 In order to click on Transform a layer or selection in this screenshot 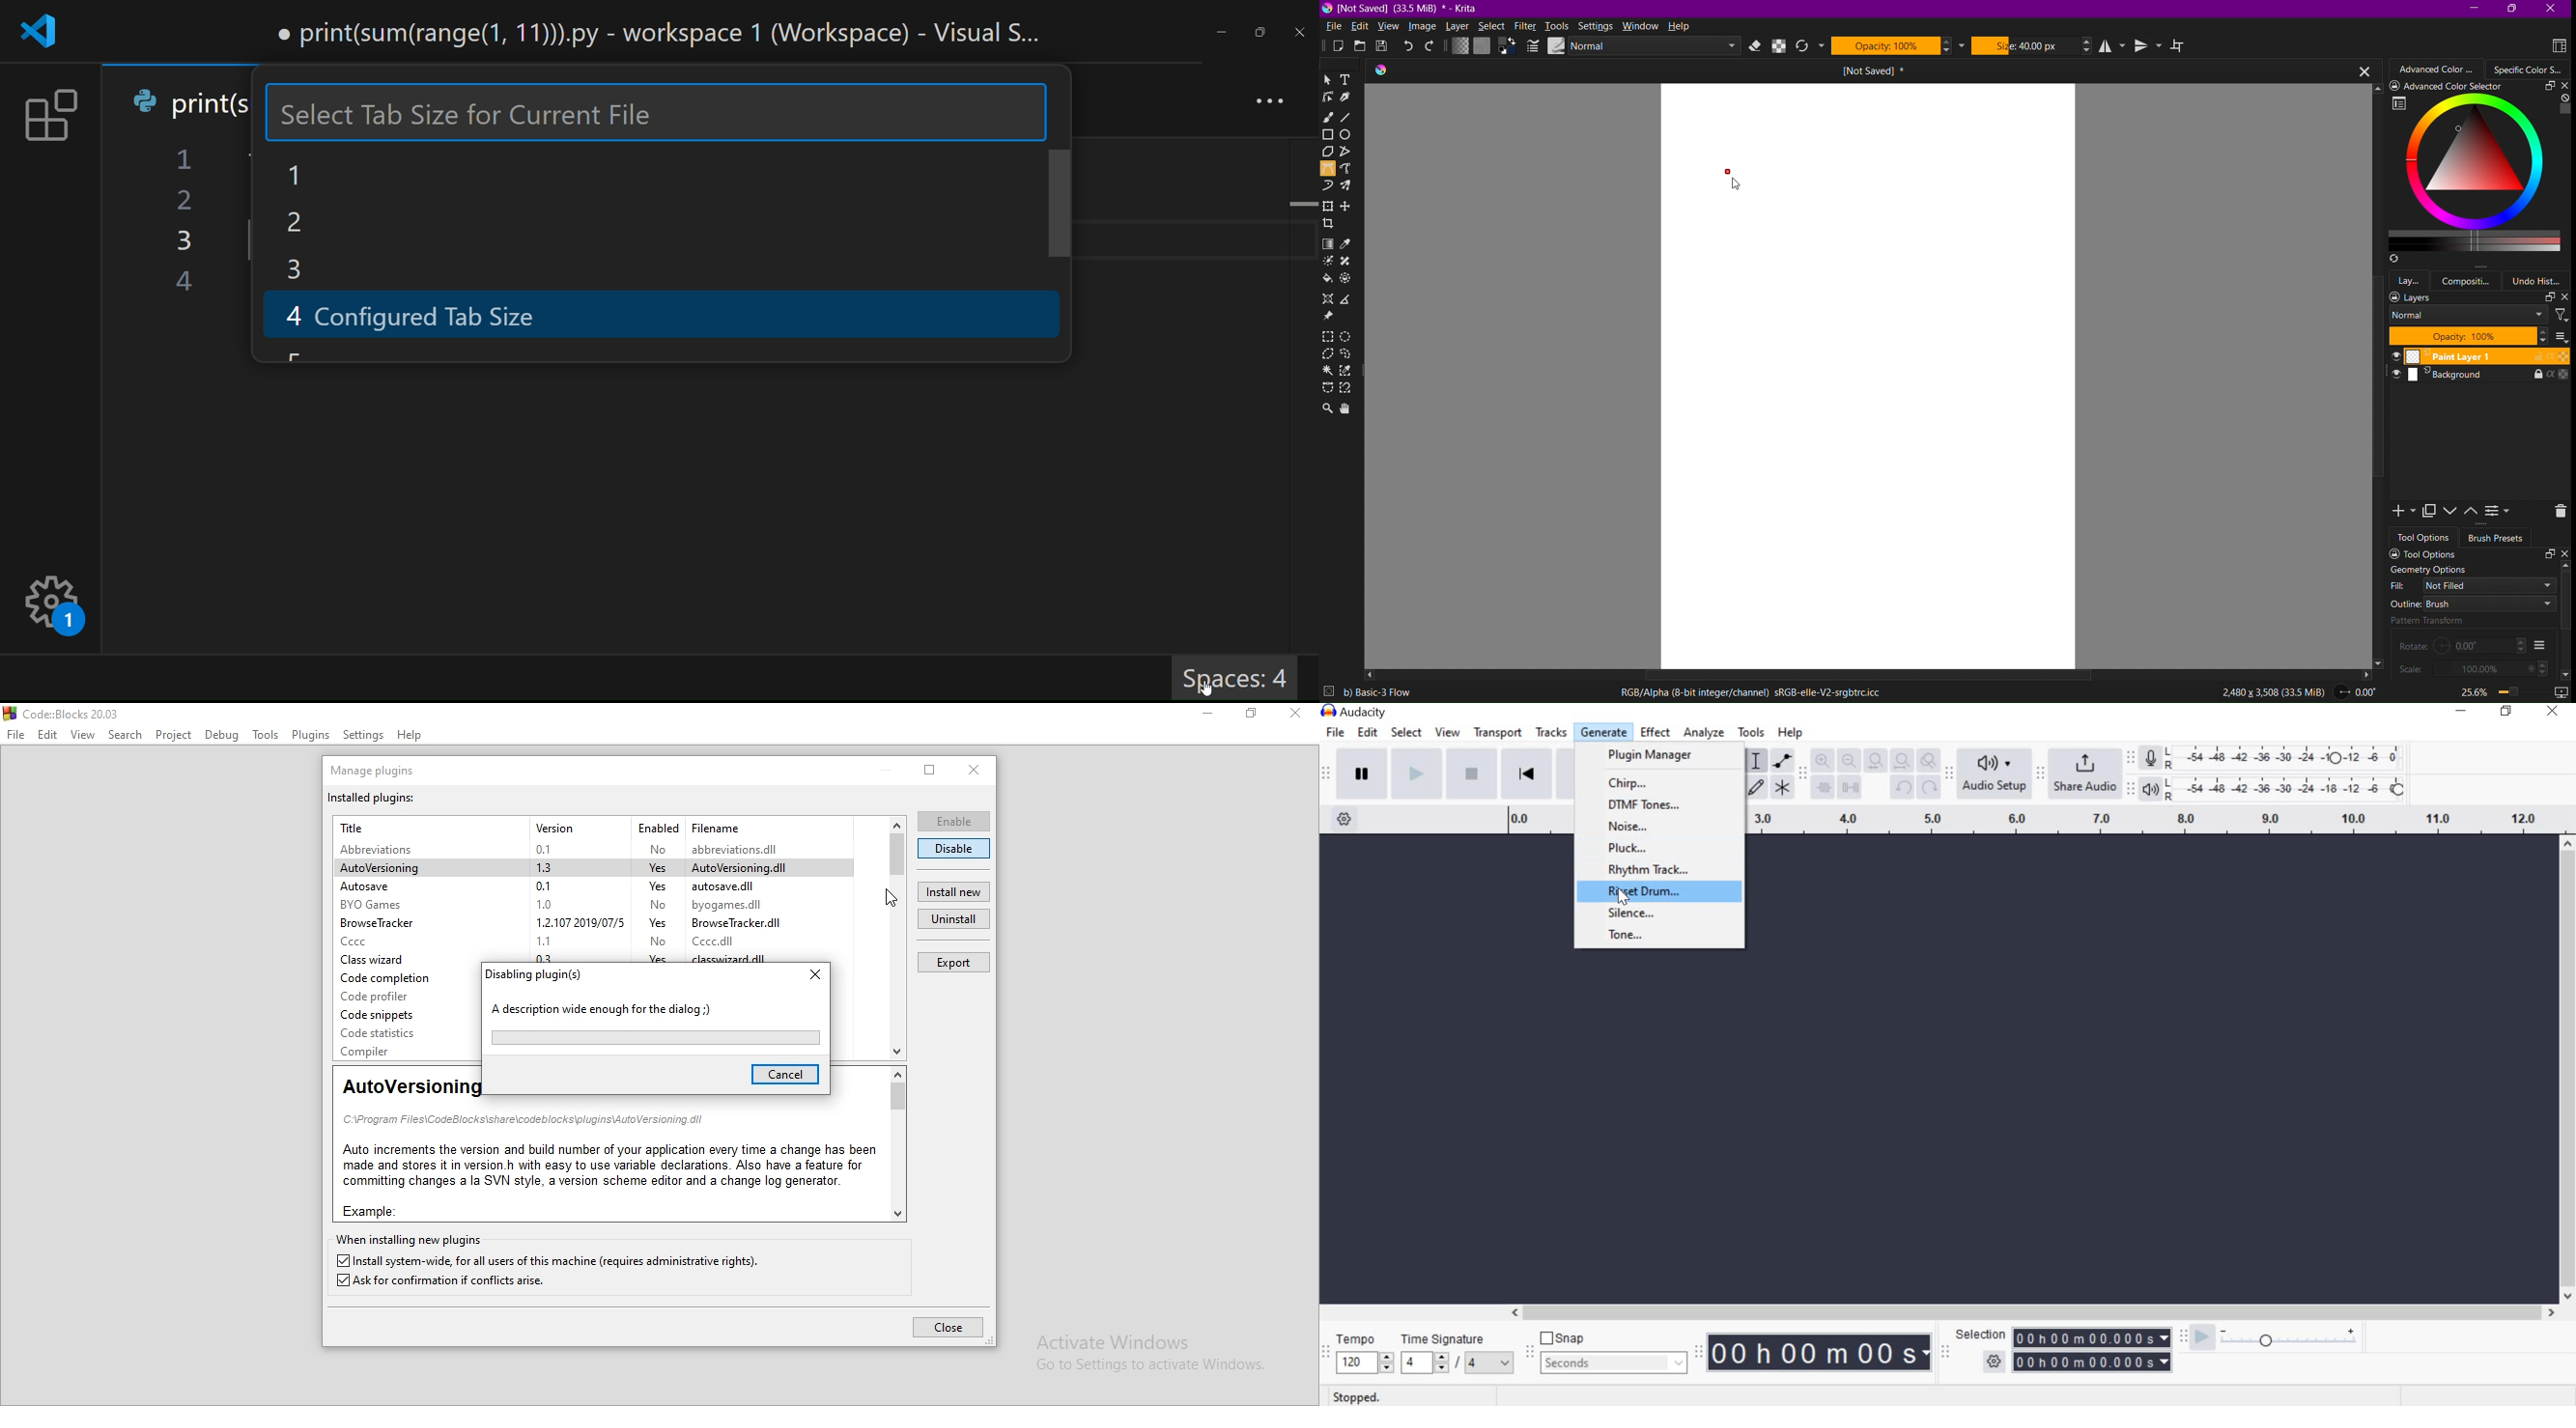, I will do `click(1327, 206)`.